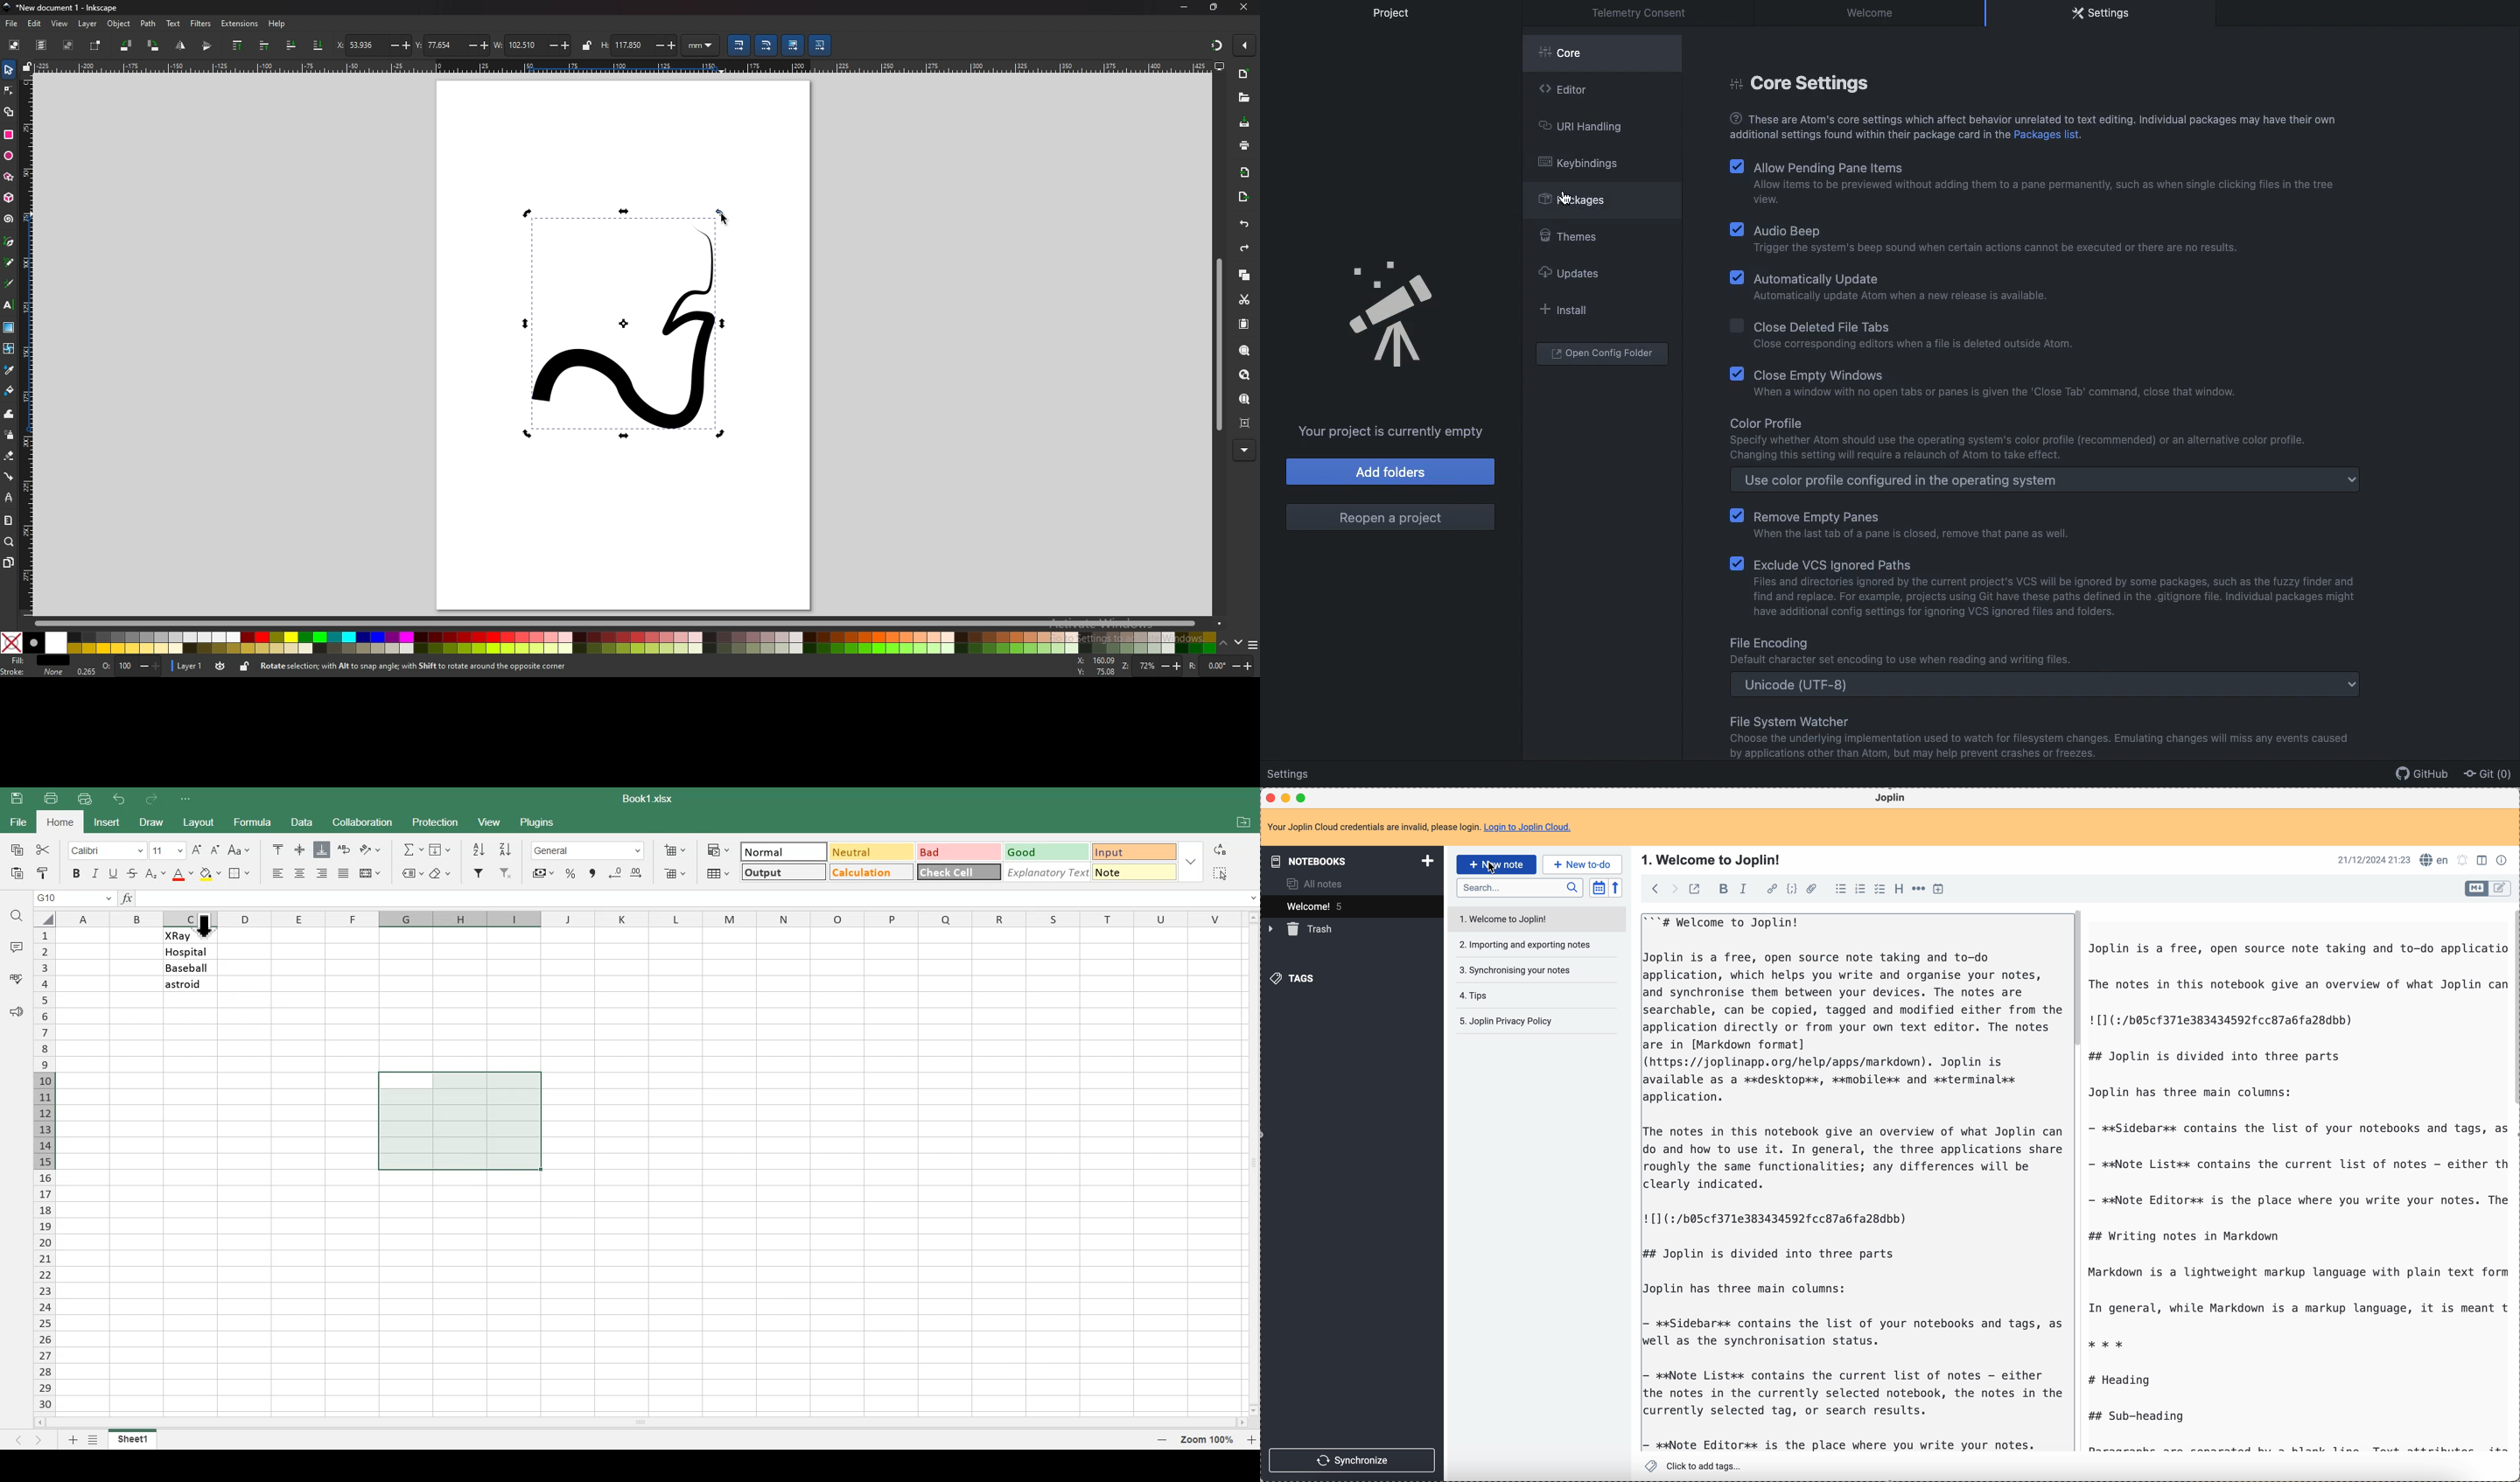  I want to click on toggle edit layout, so click(2500, 889).